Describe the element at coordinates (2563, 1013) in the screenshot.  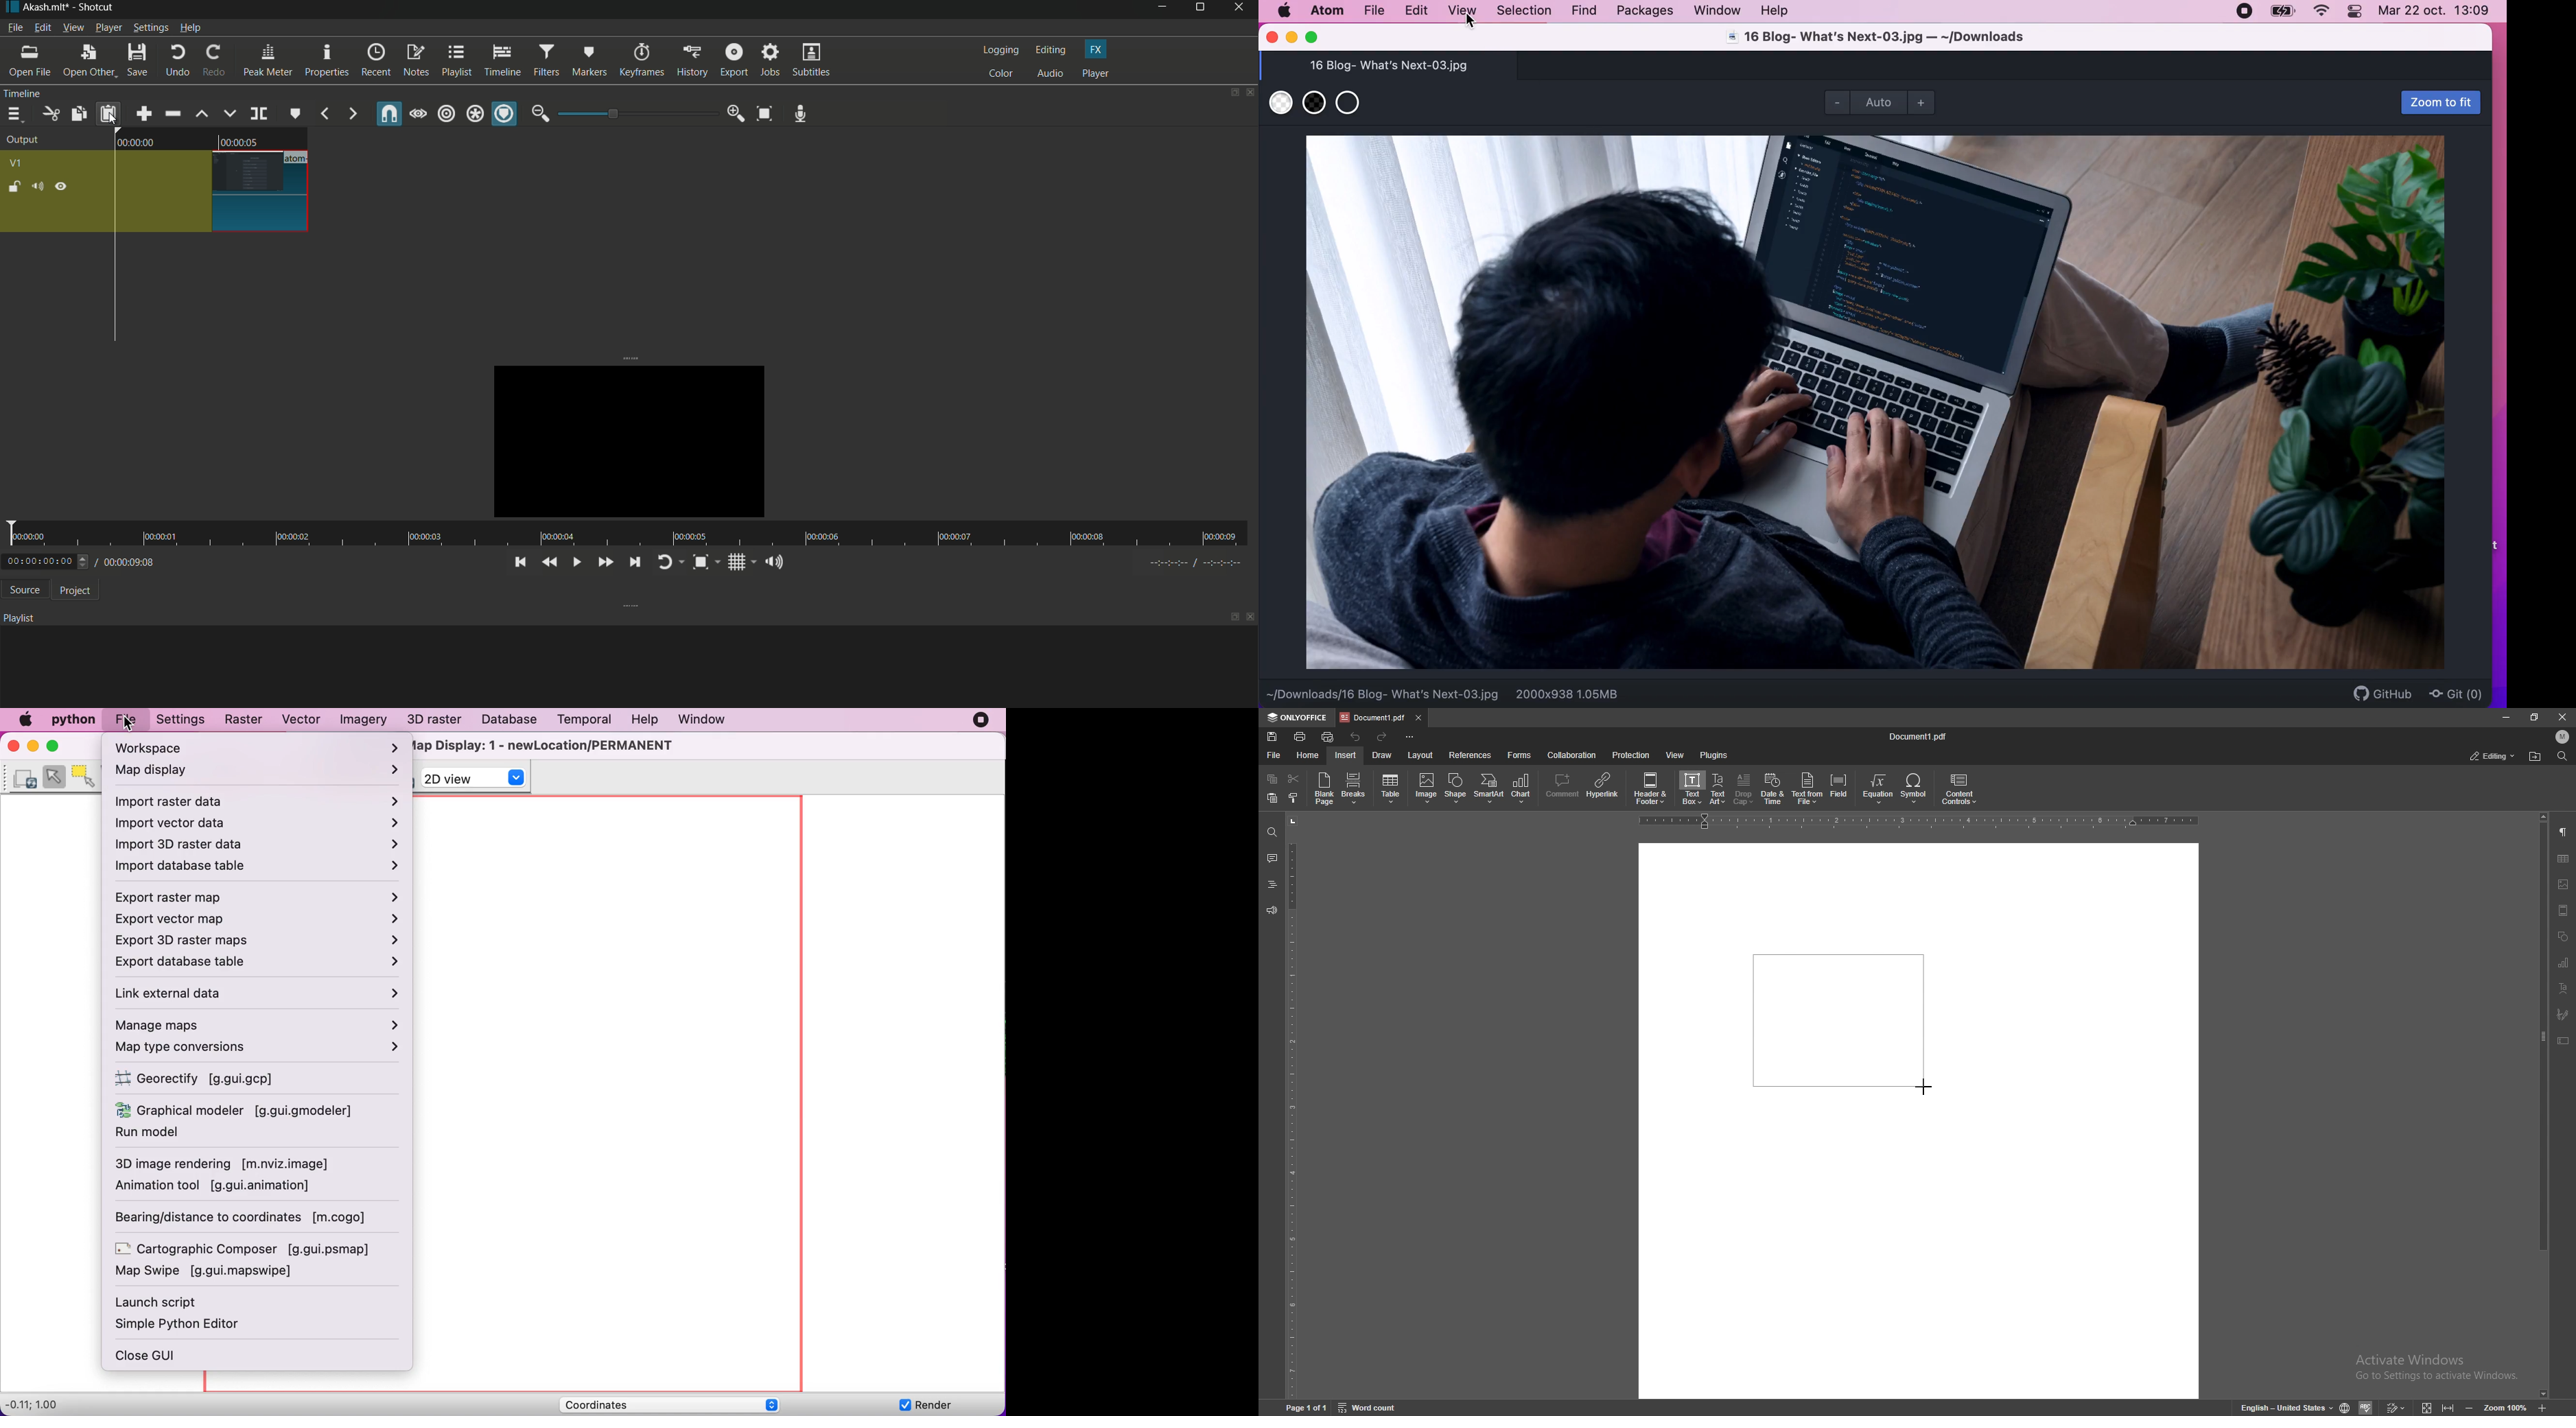
I see `signature field` at that location.